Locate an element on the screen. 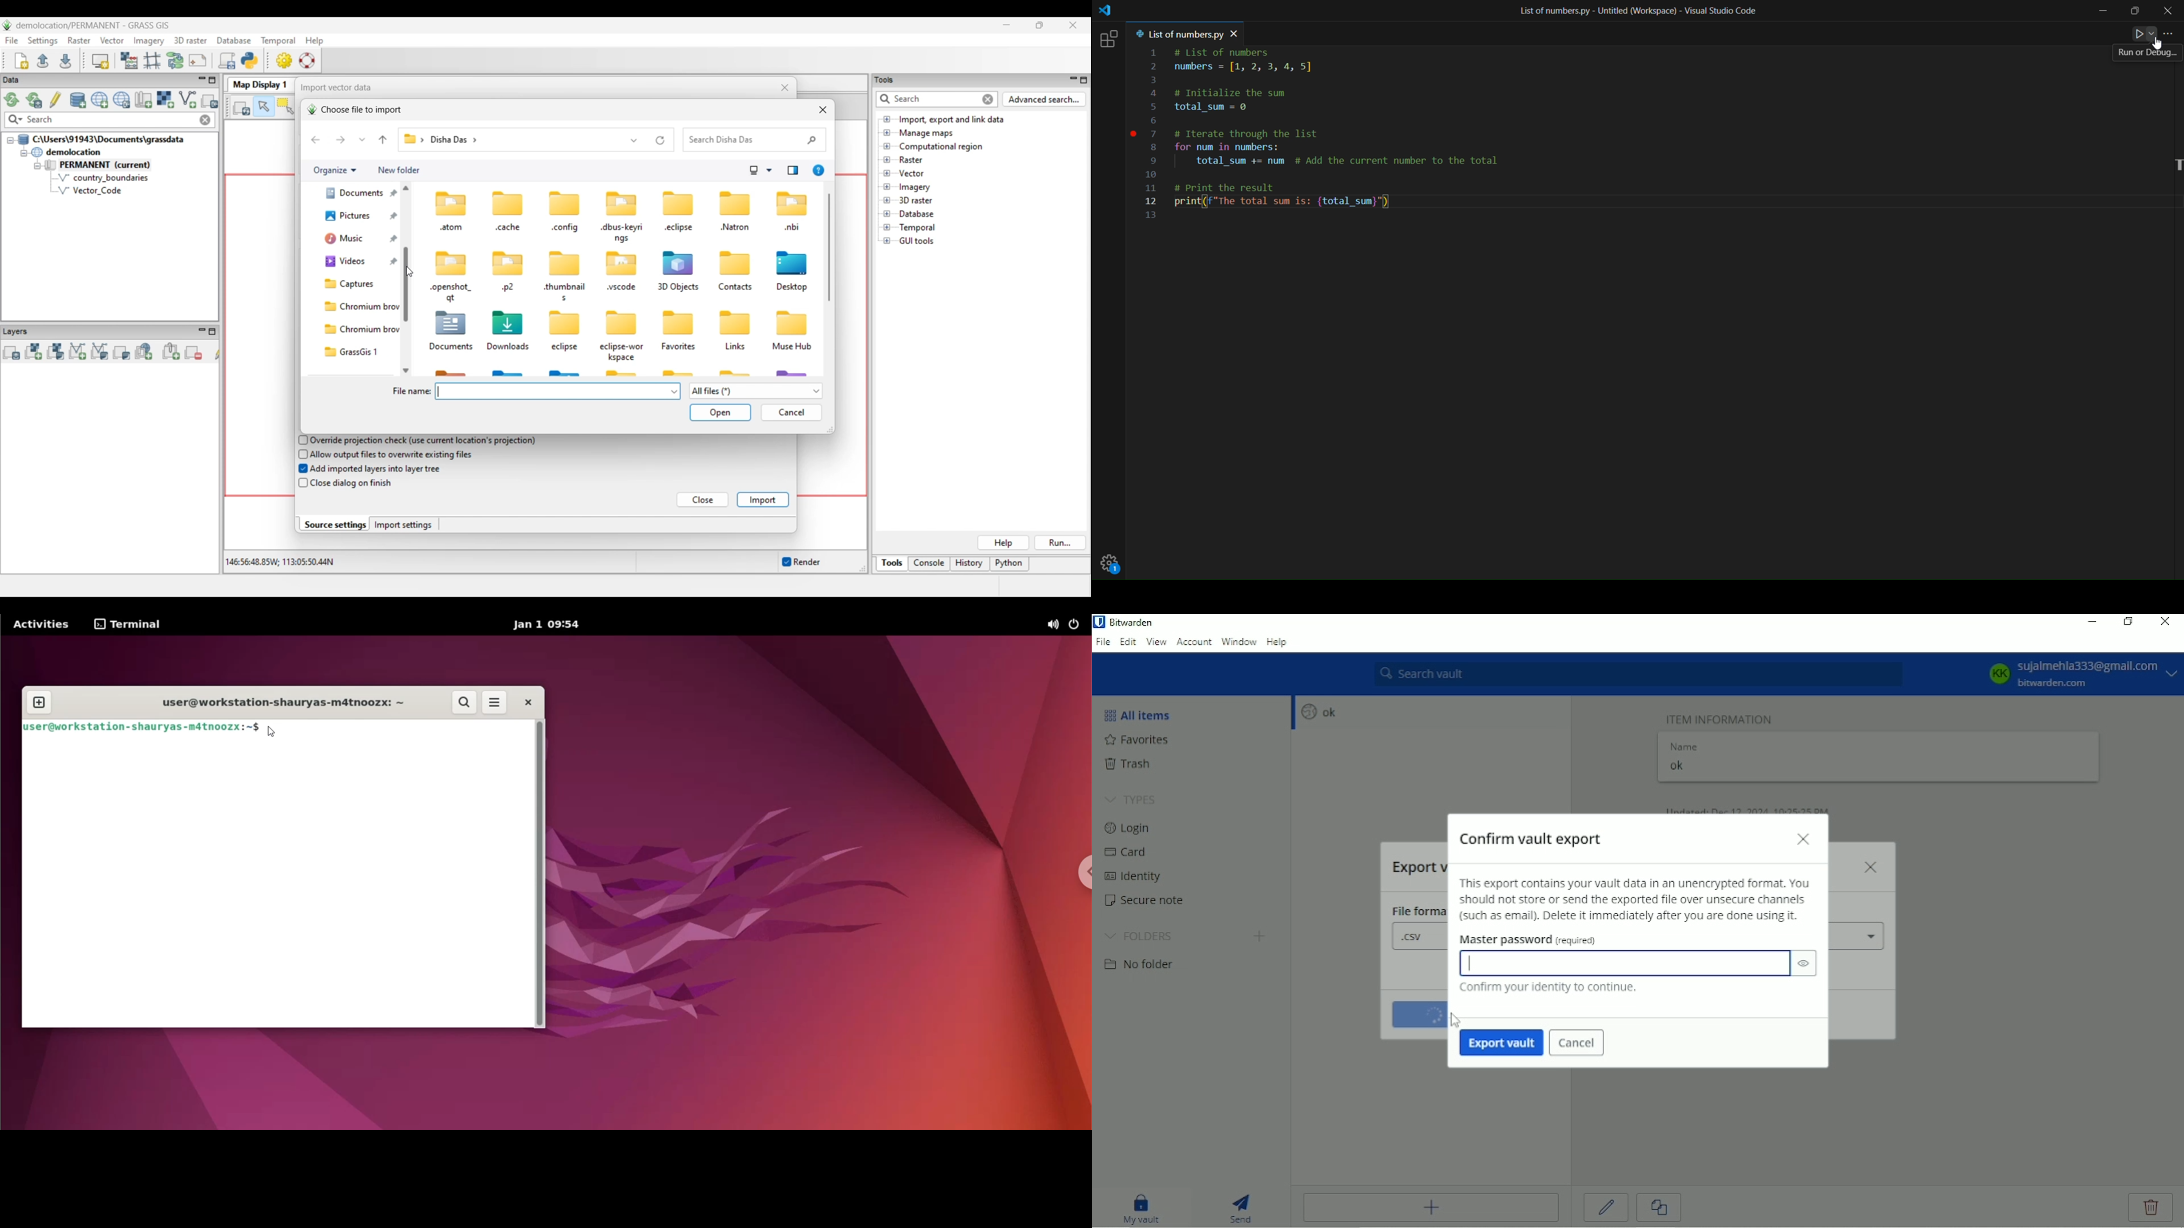 This screenshot has width=2184, height=1232. Add item is located at coordinates (1431, 1207).